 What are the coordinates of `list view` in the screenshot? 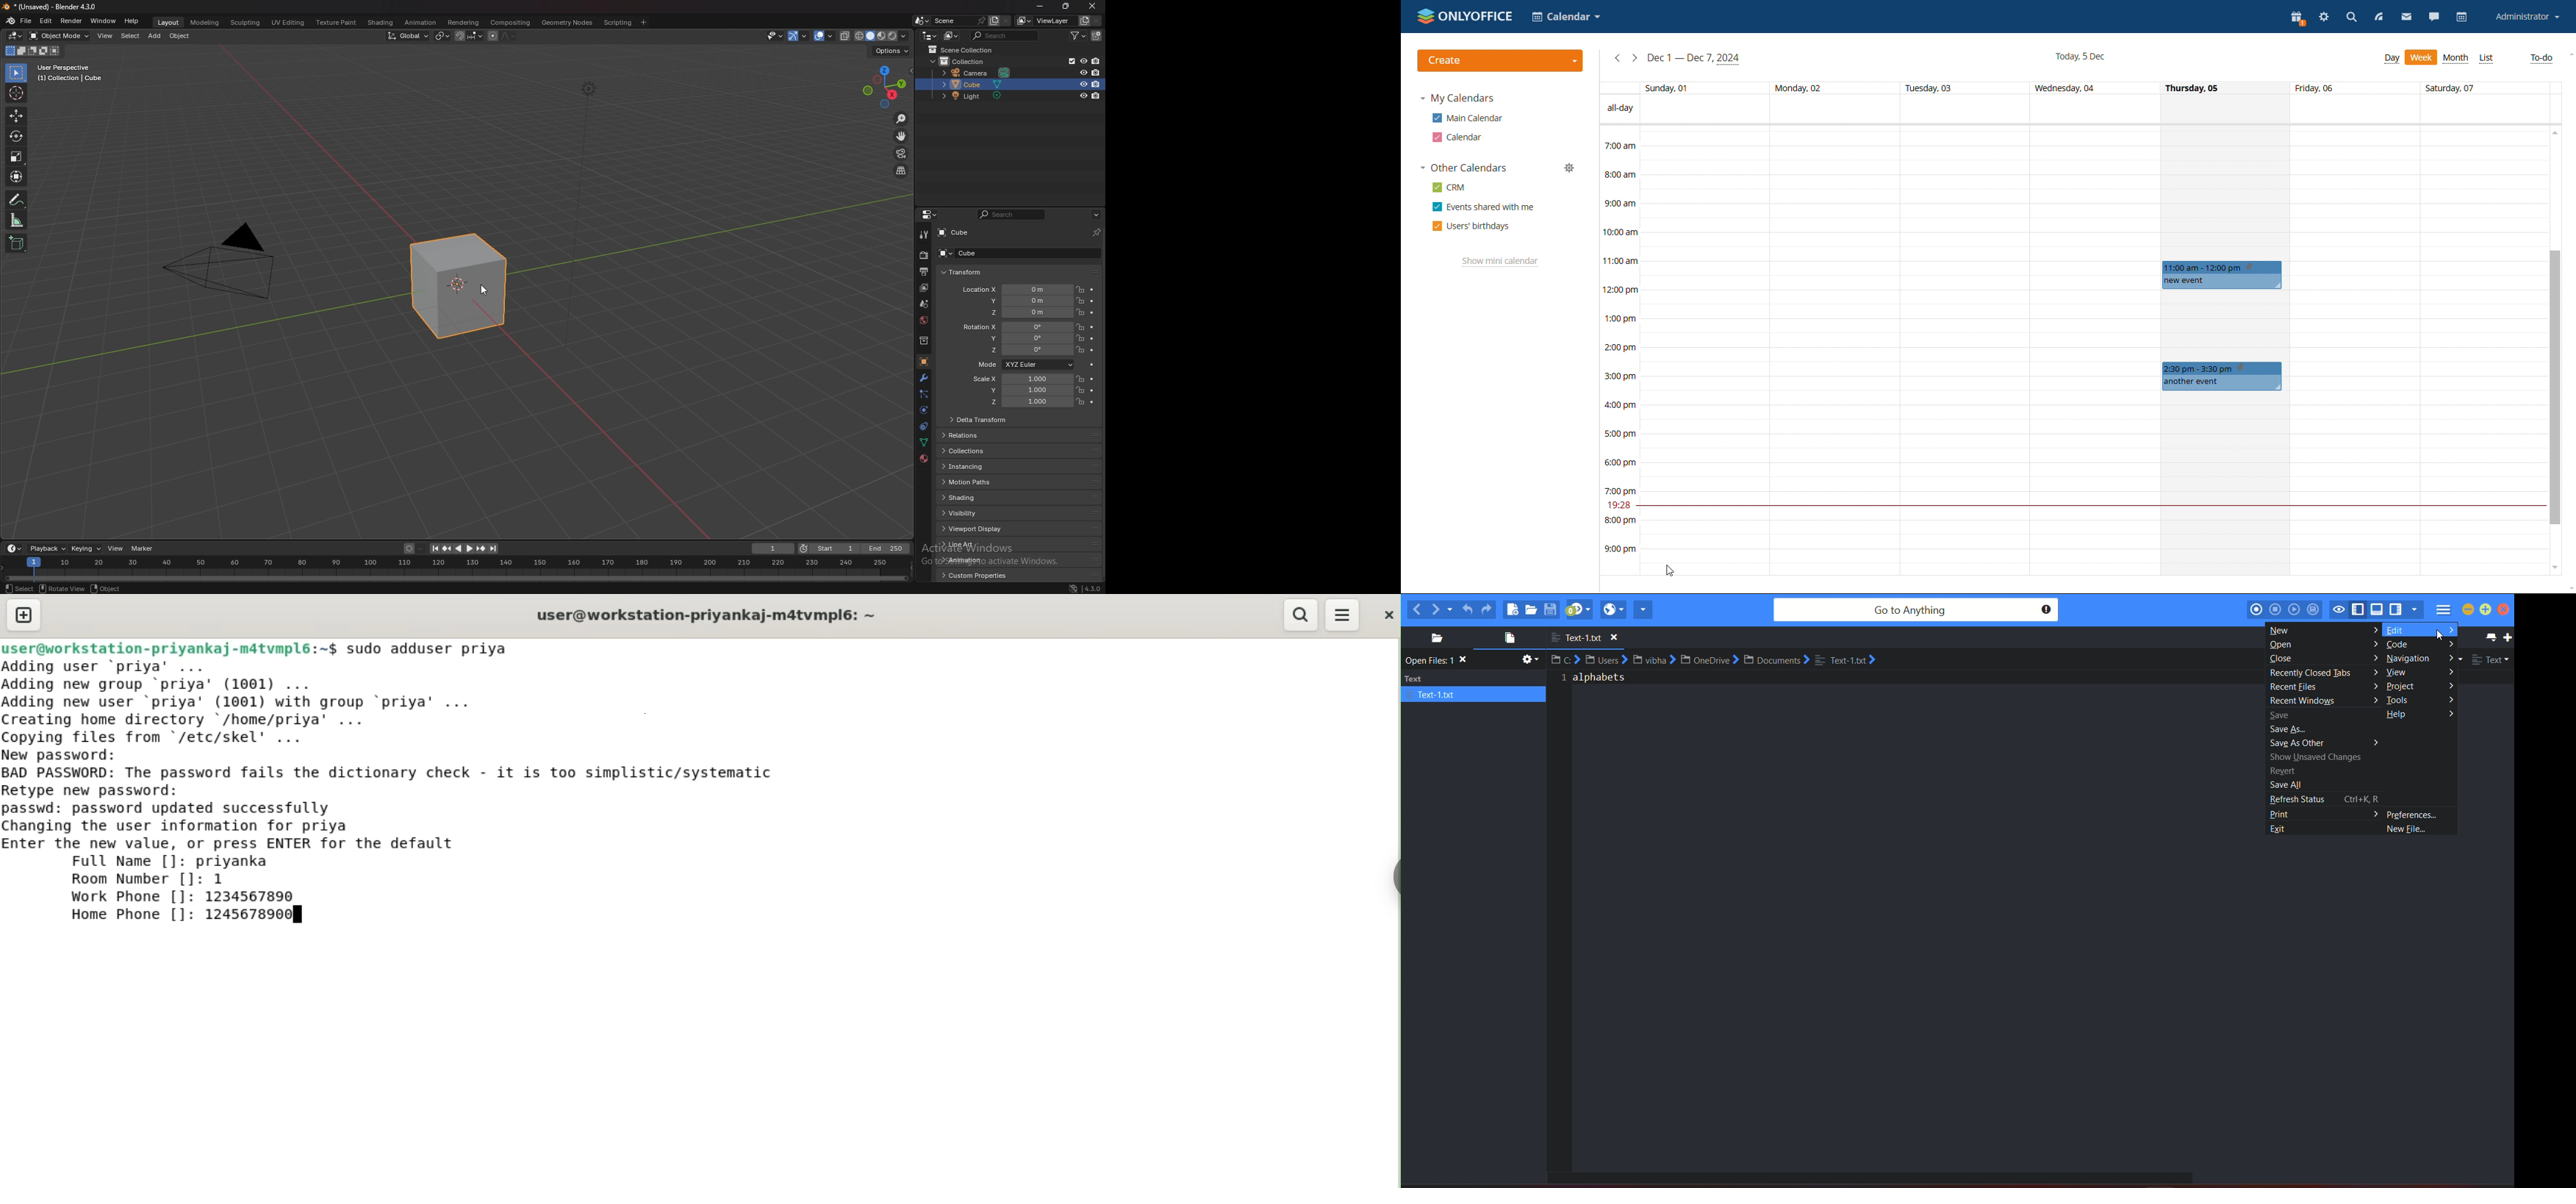 It's located at (2487, 59).